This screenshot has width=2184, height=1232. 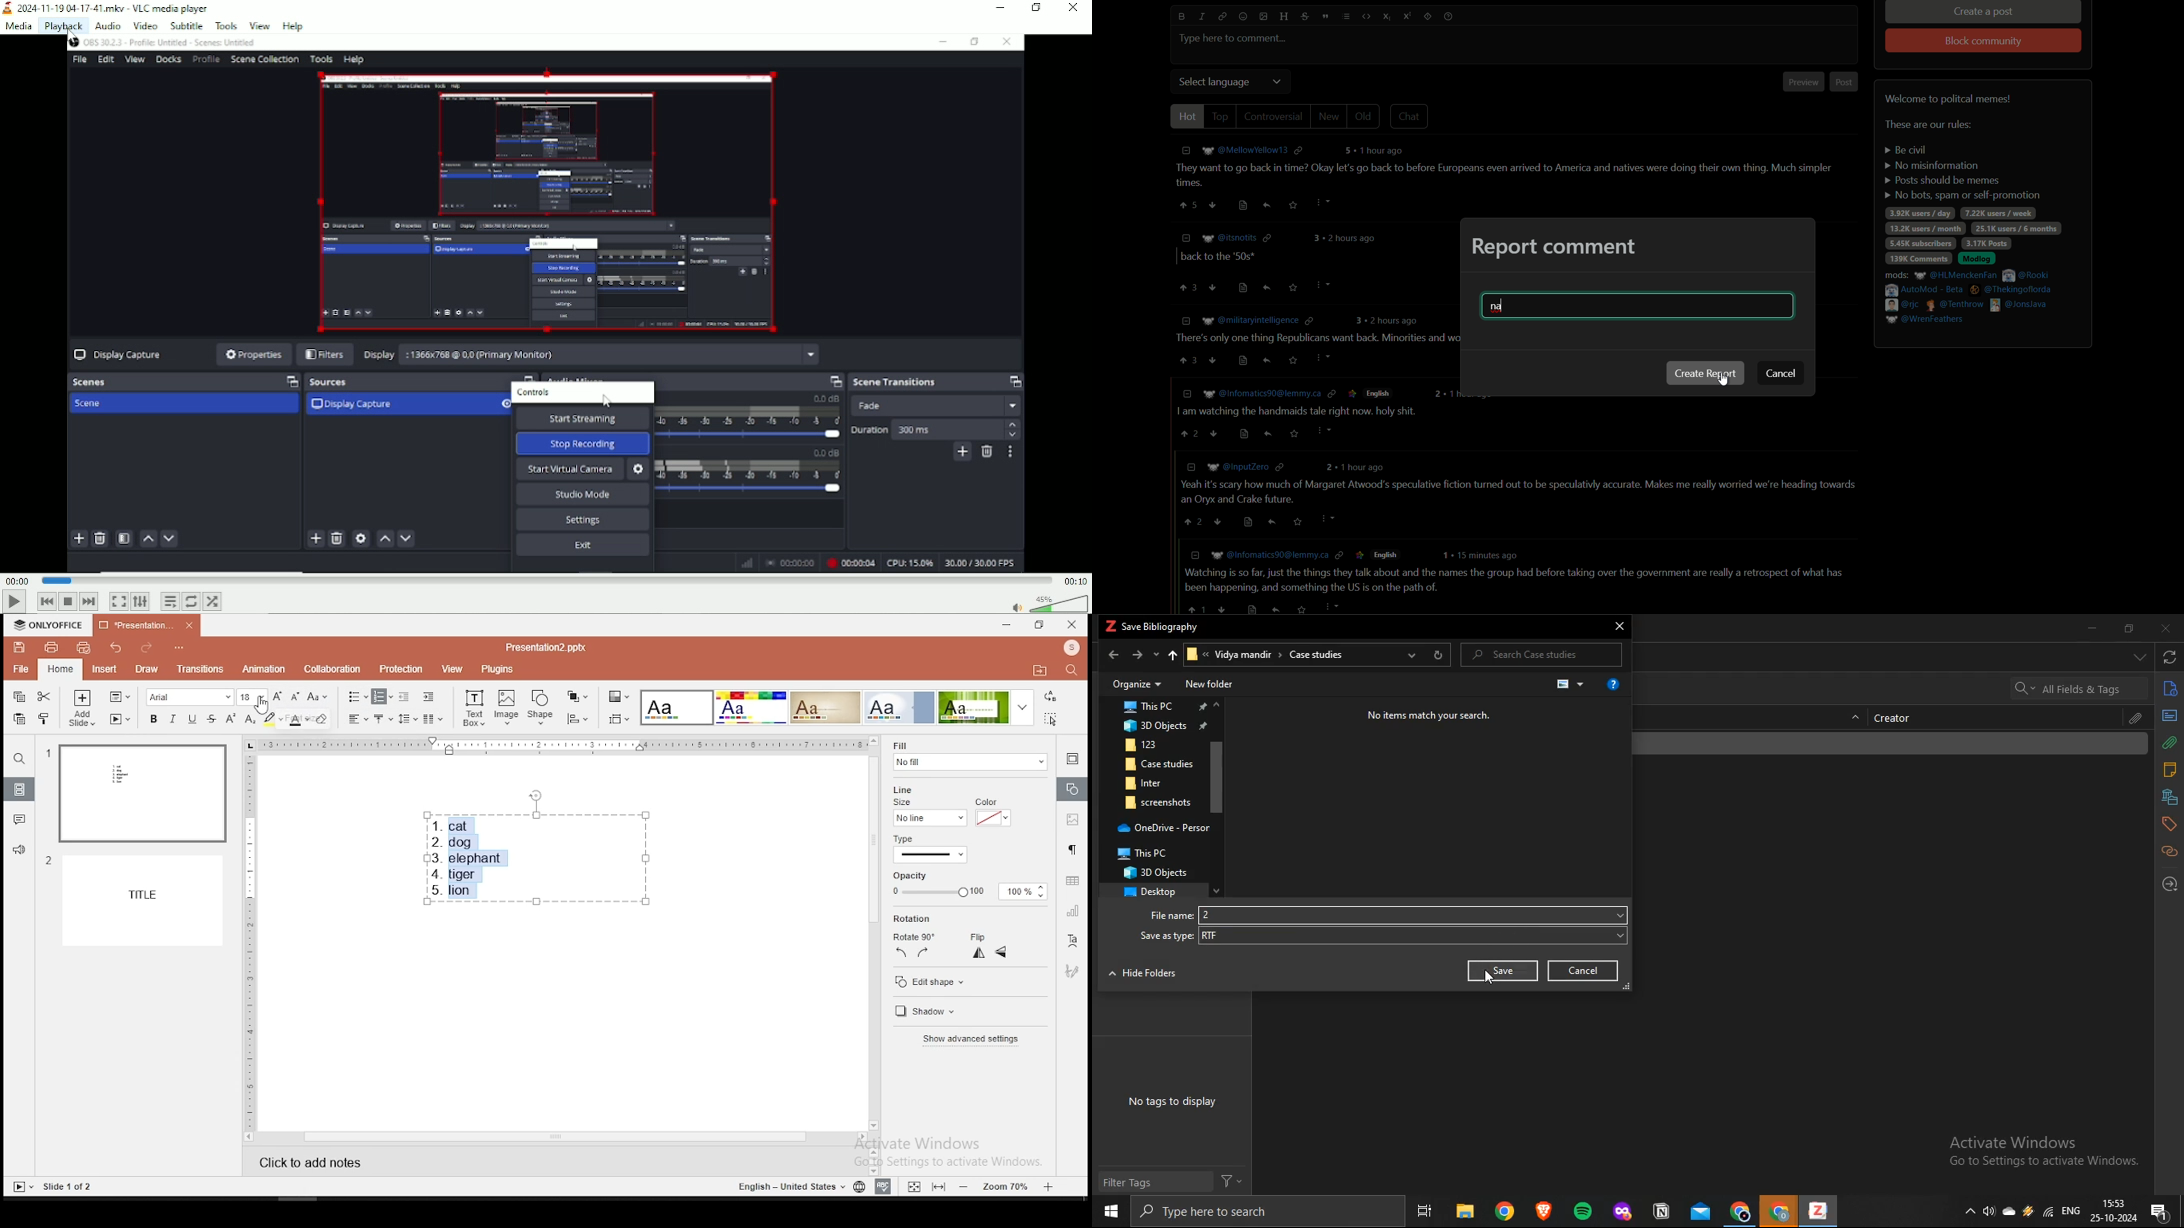 I want to click on Show extended settings, so click(x=140, y=602).